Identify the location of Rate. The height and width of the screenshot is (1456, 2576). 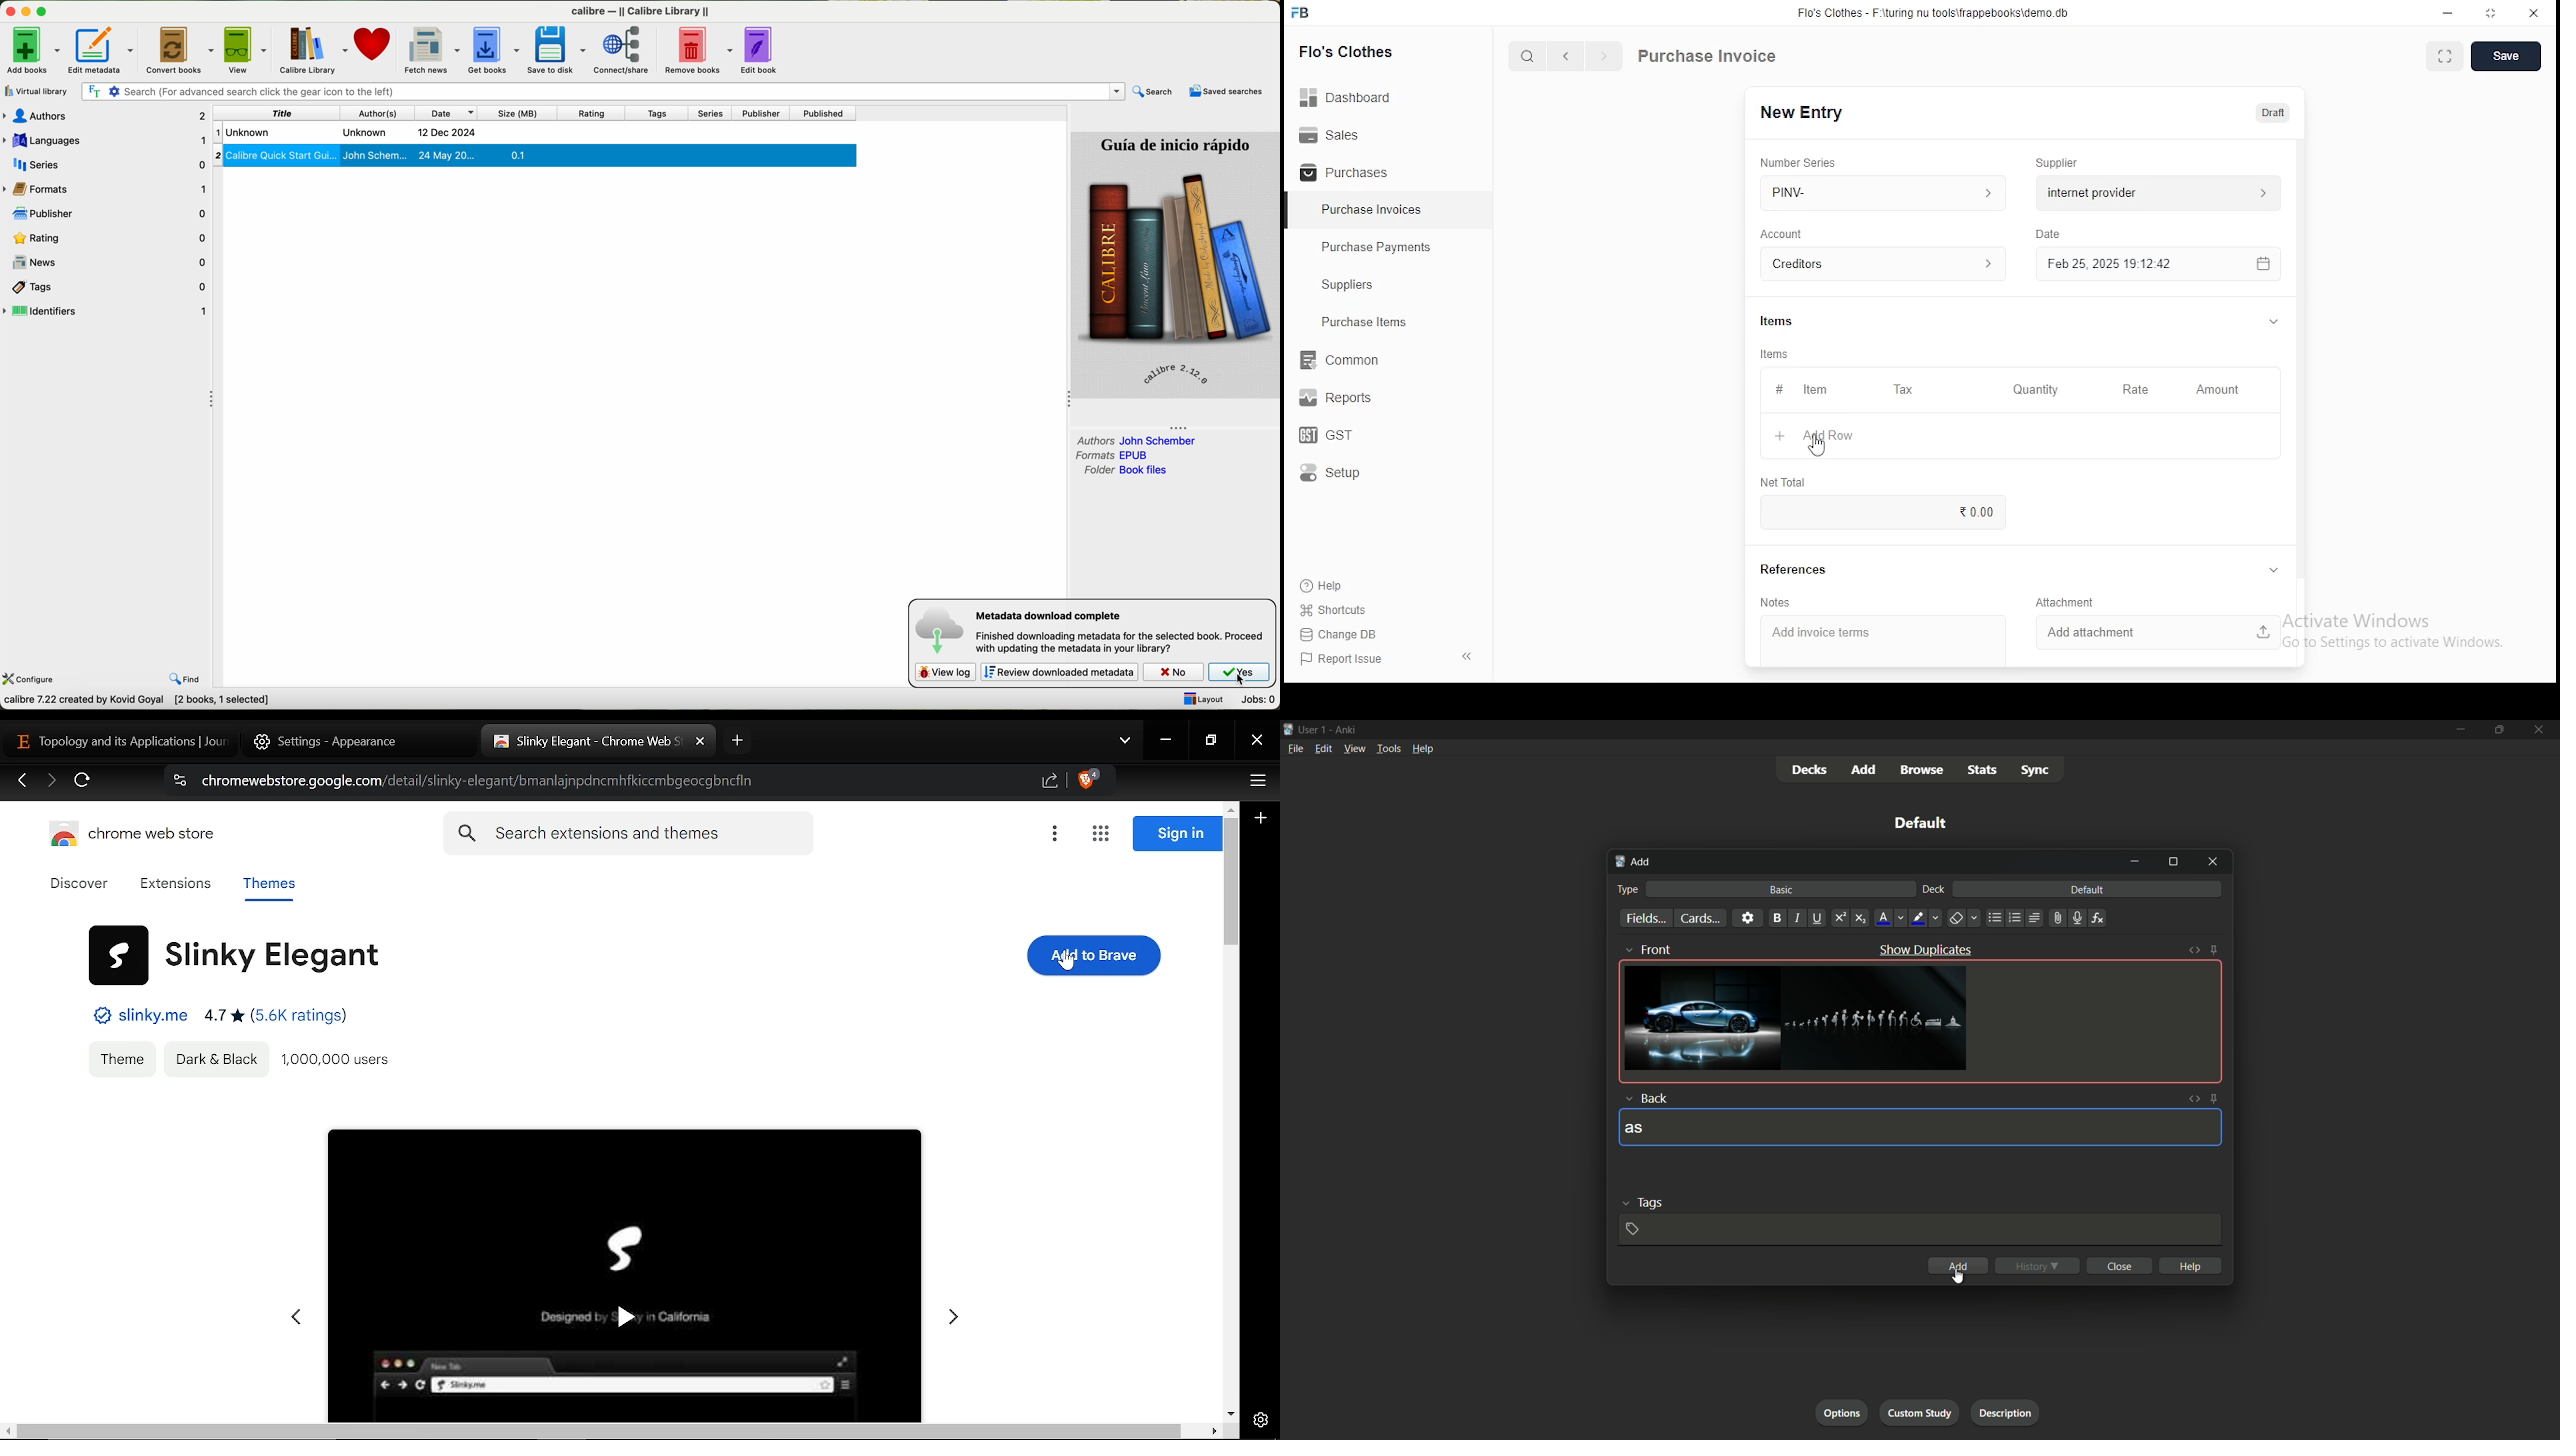
(2137, 389).